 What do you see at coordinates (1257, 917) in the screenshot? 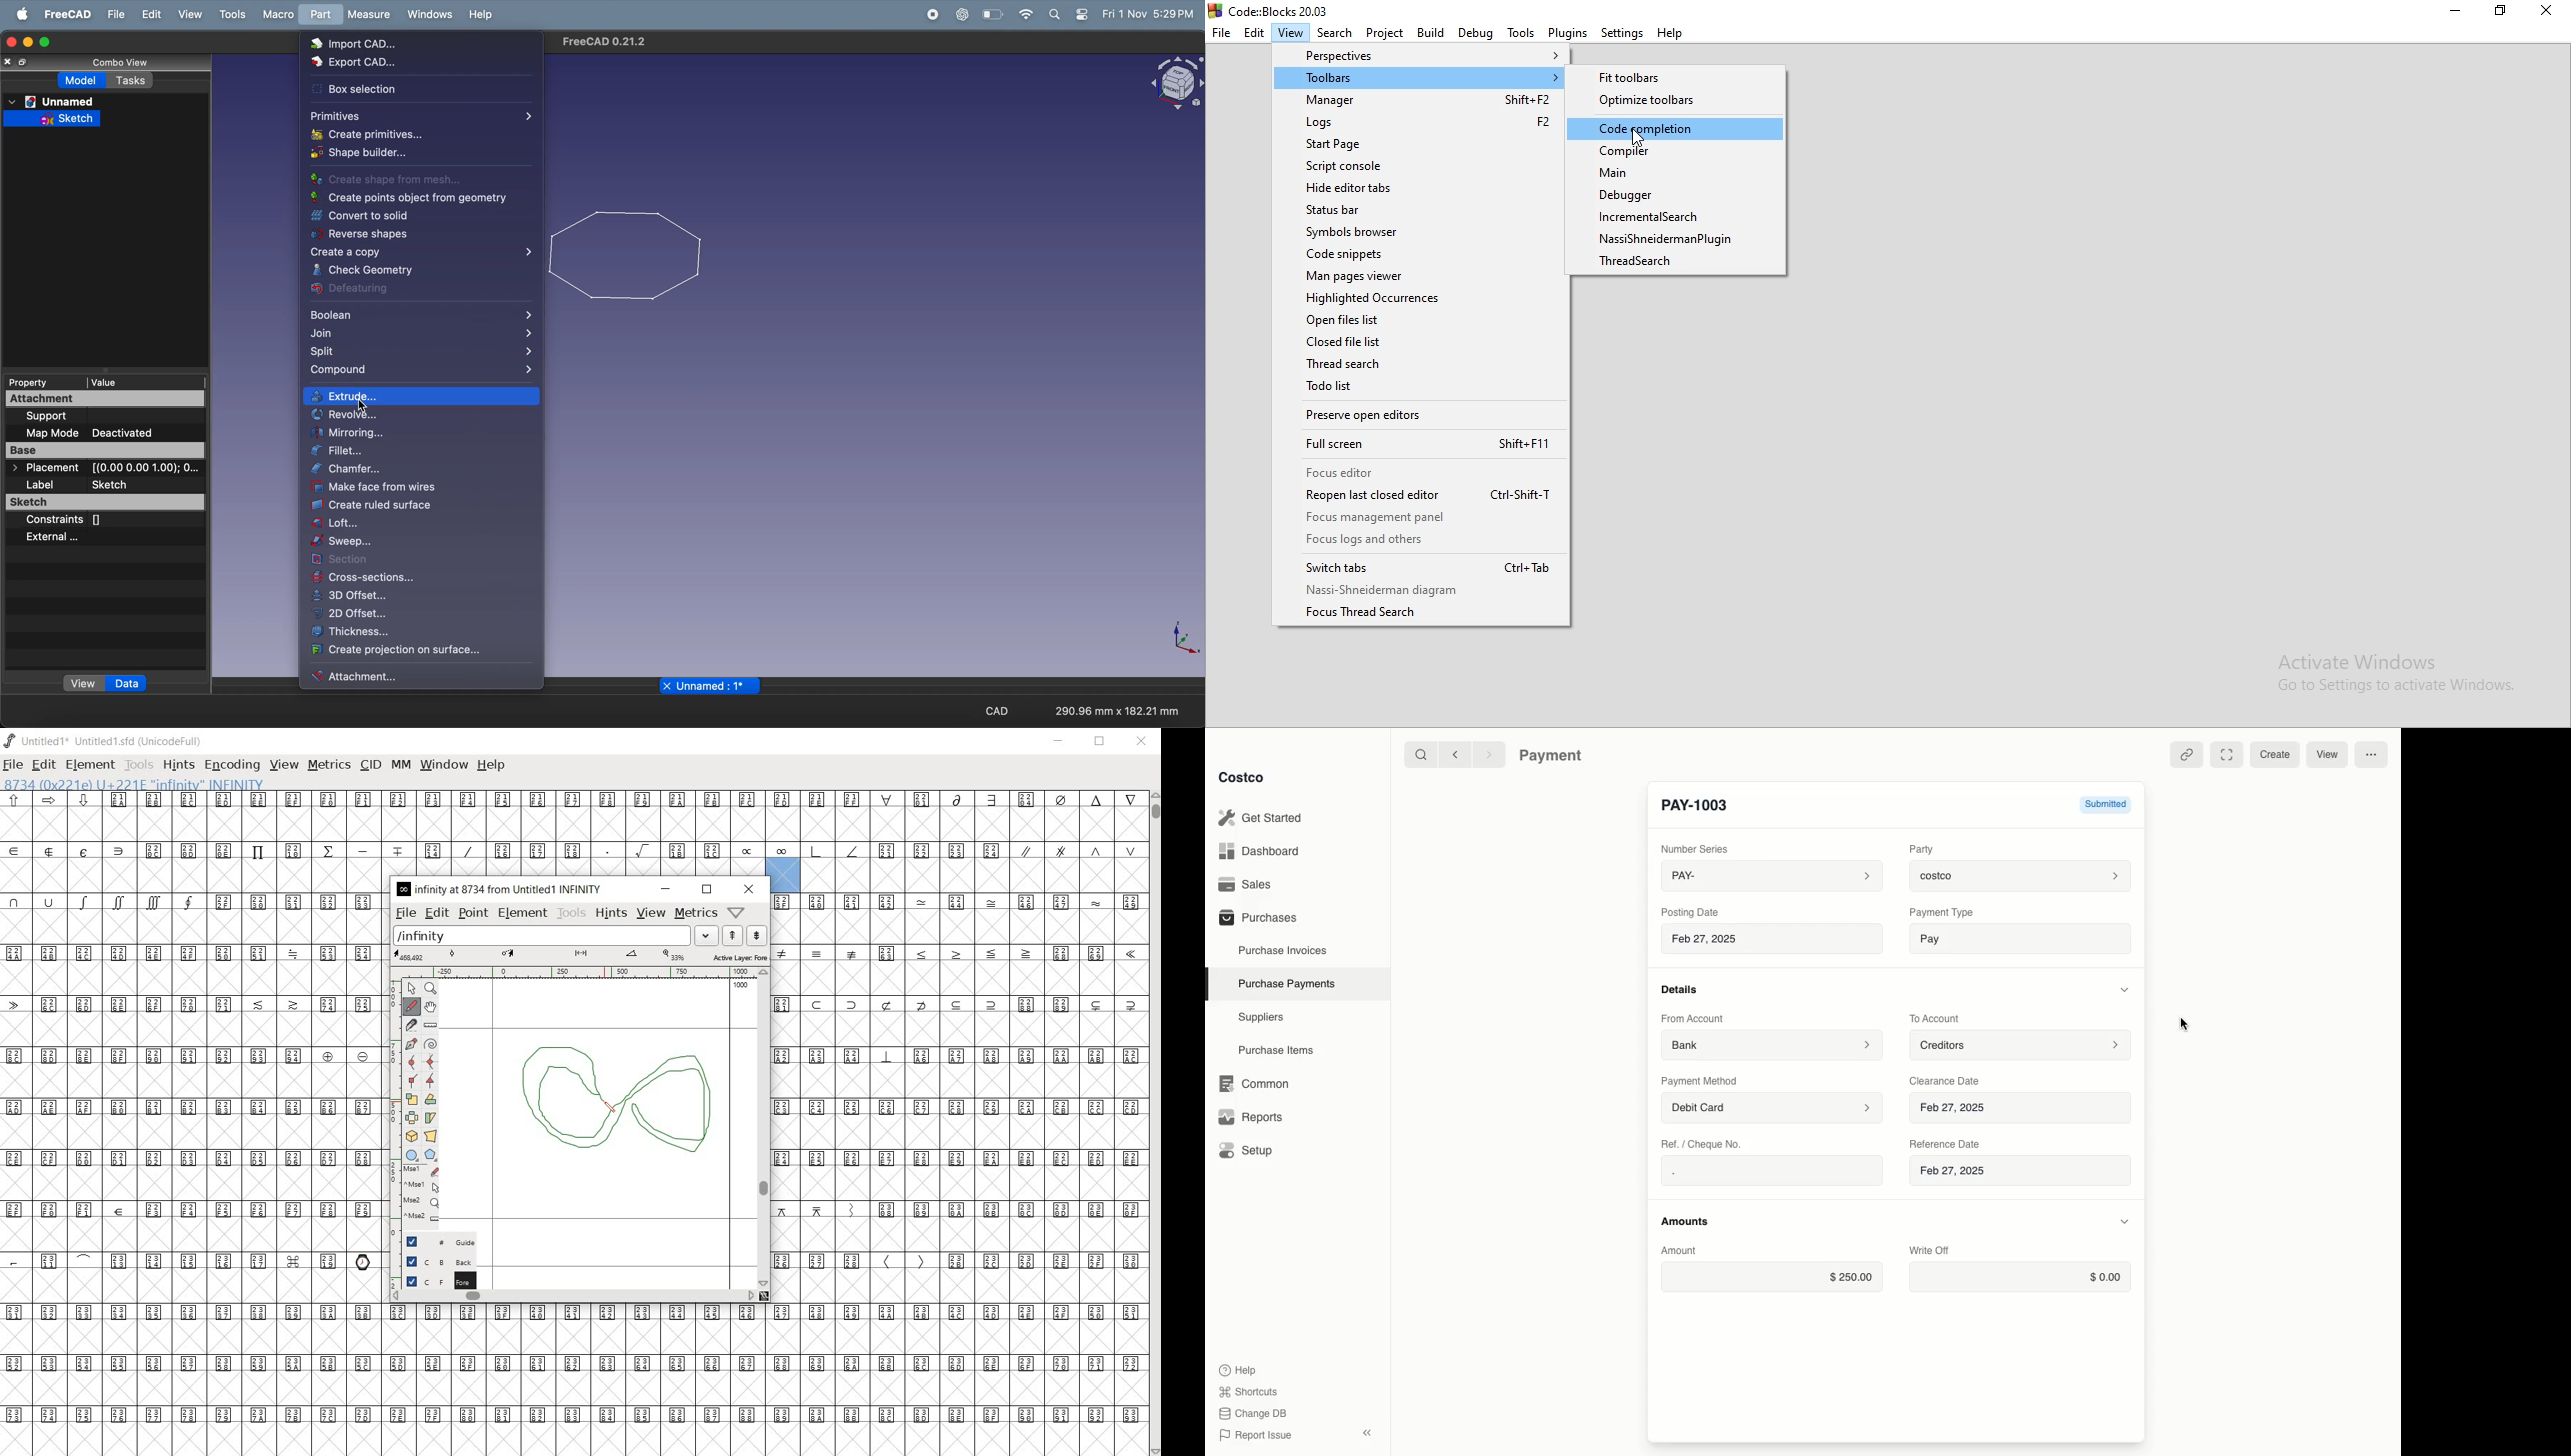
I see `Purchases` at bounding box center [1257, 917].